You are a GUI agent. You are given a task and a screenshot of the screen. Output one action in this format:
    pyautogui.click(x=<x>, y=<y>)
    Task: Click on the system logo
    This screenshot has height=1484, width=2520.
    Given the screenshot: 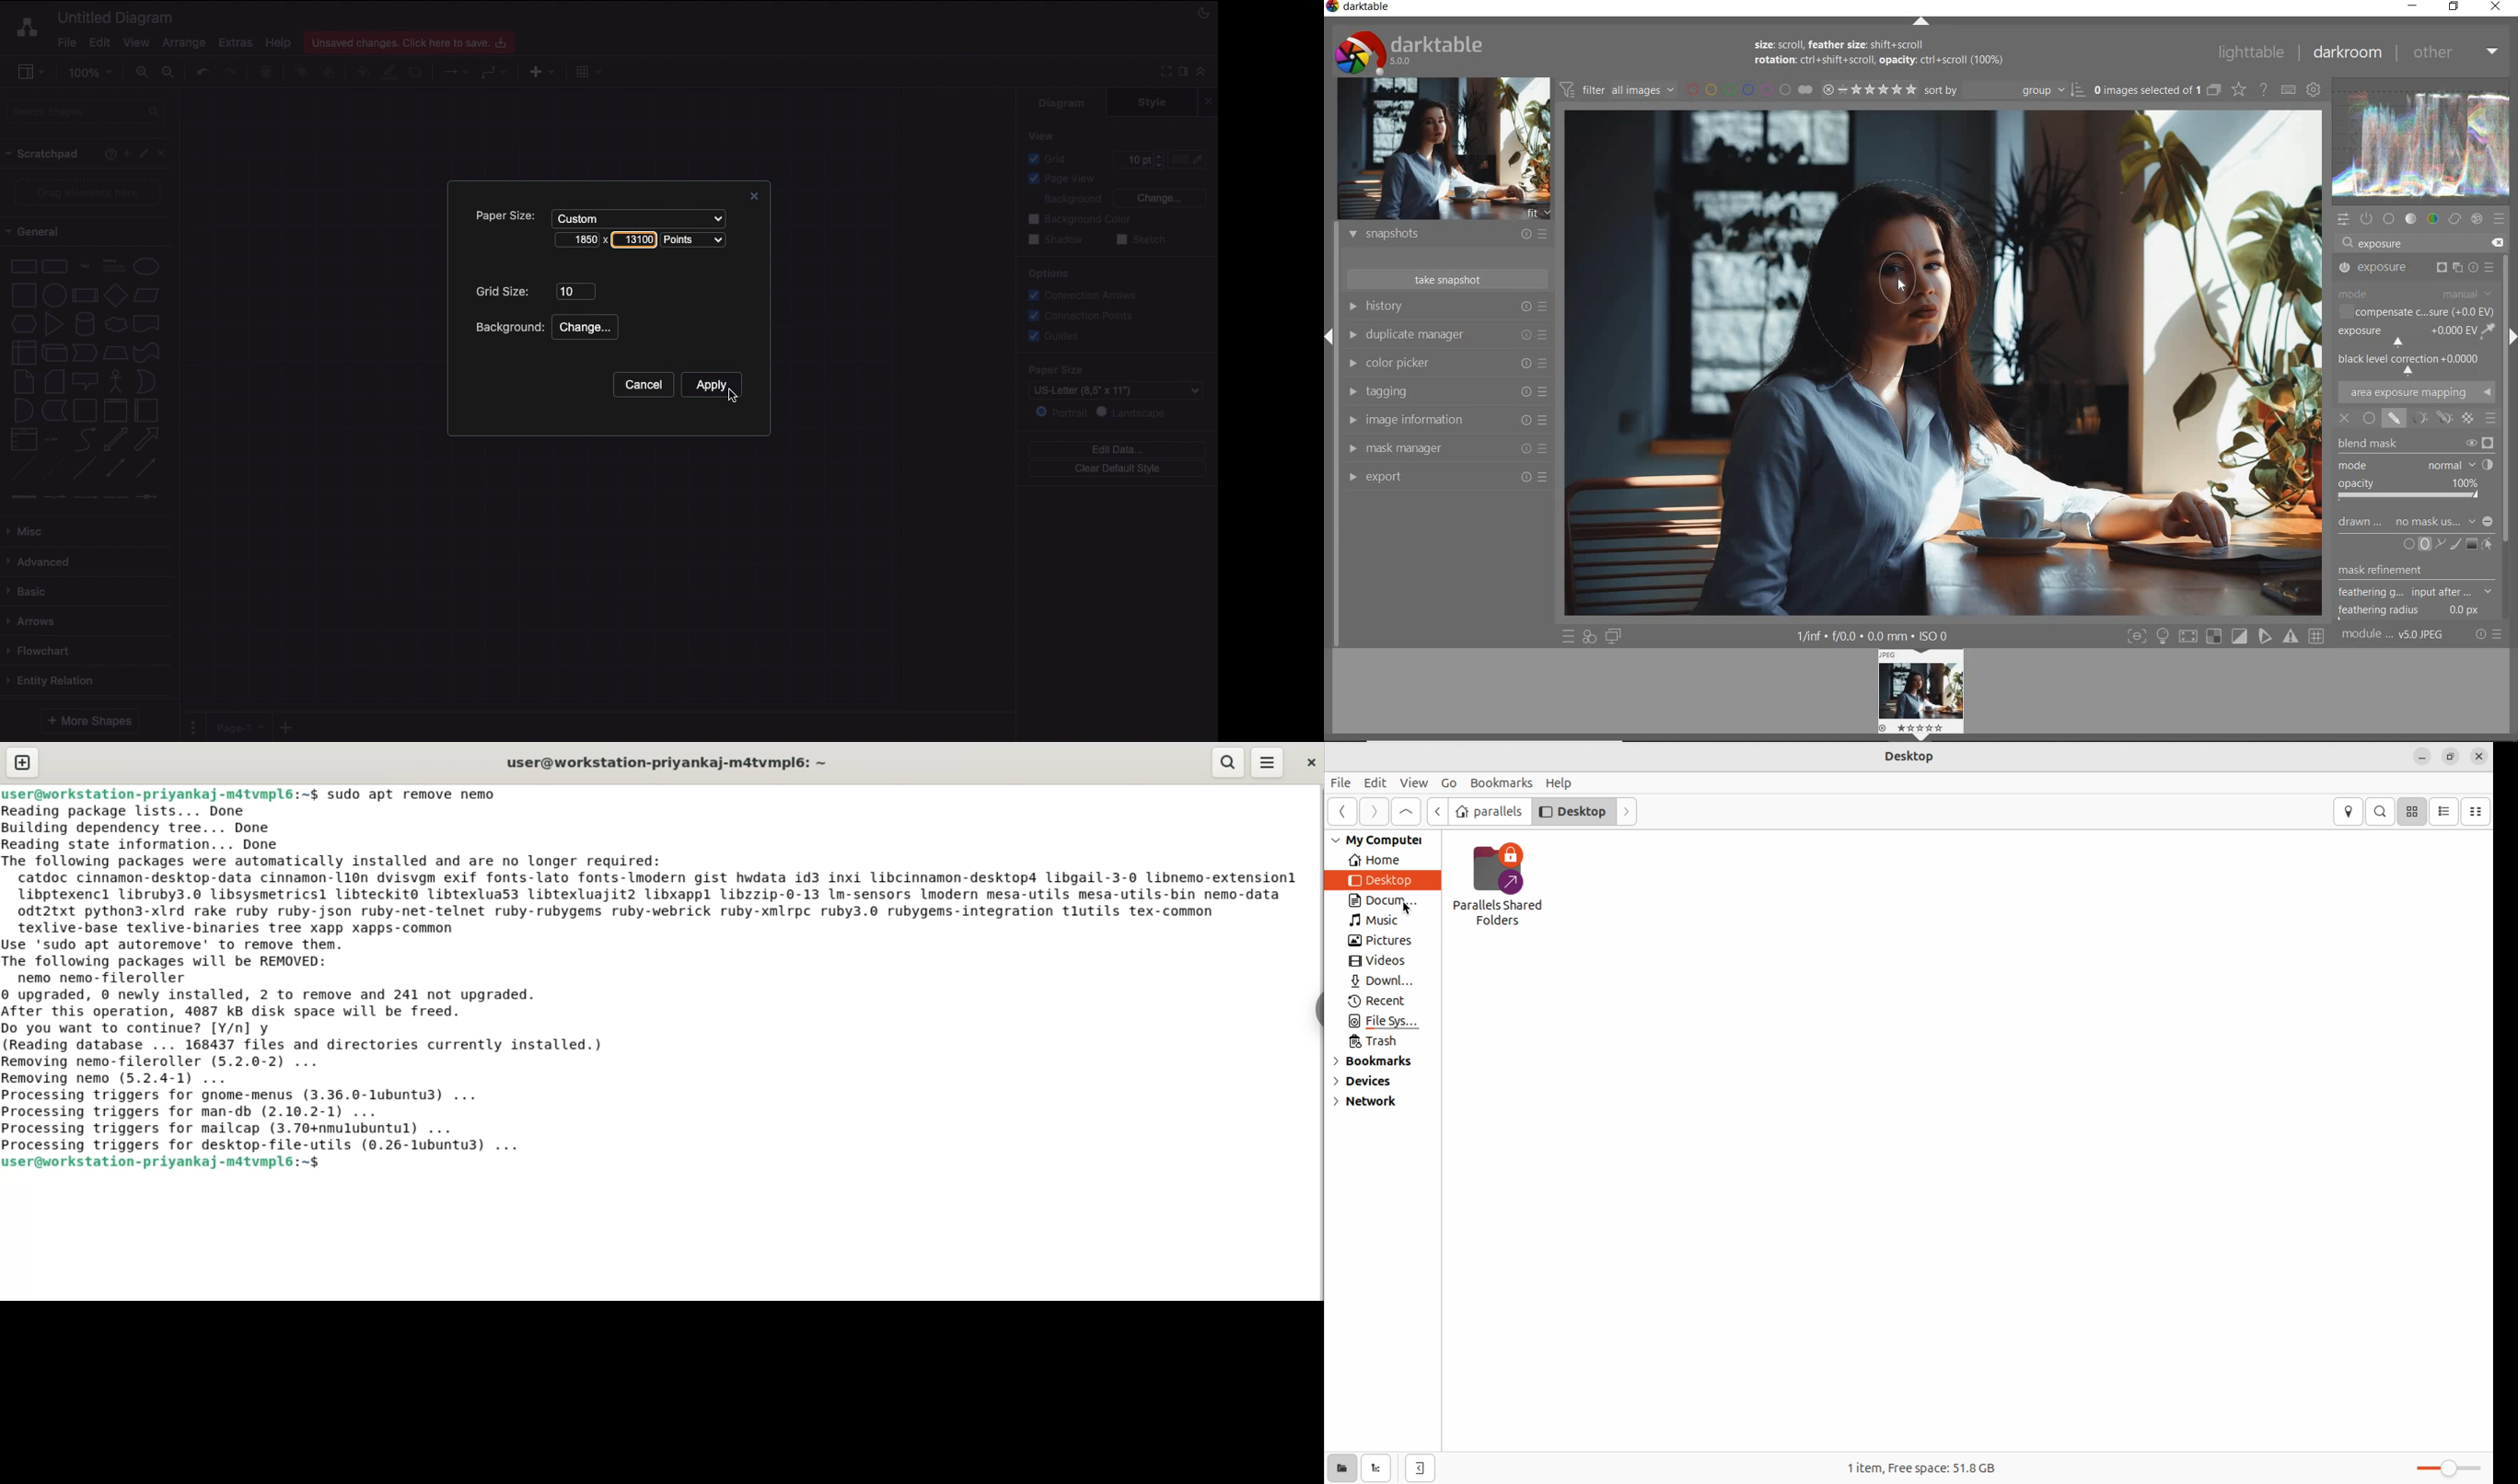 What is the action you would take?
    pyautogui.click(x=1411, y=52)
    